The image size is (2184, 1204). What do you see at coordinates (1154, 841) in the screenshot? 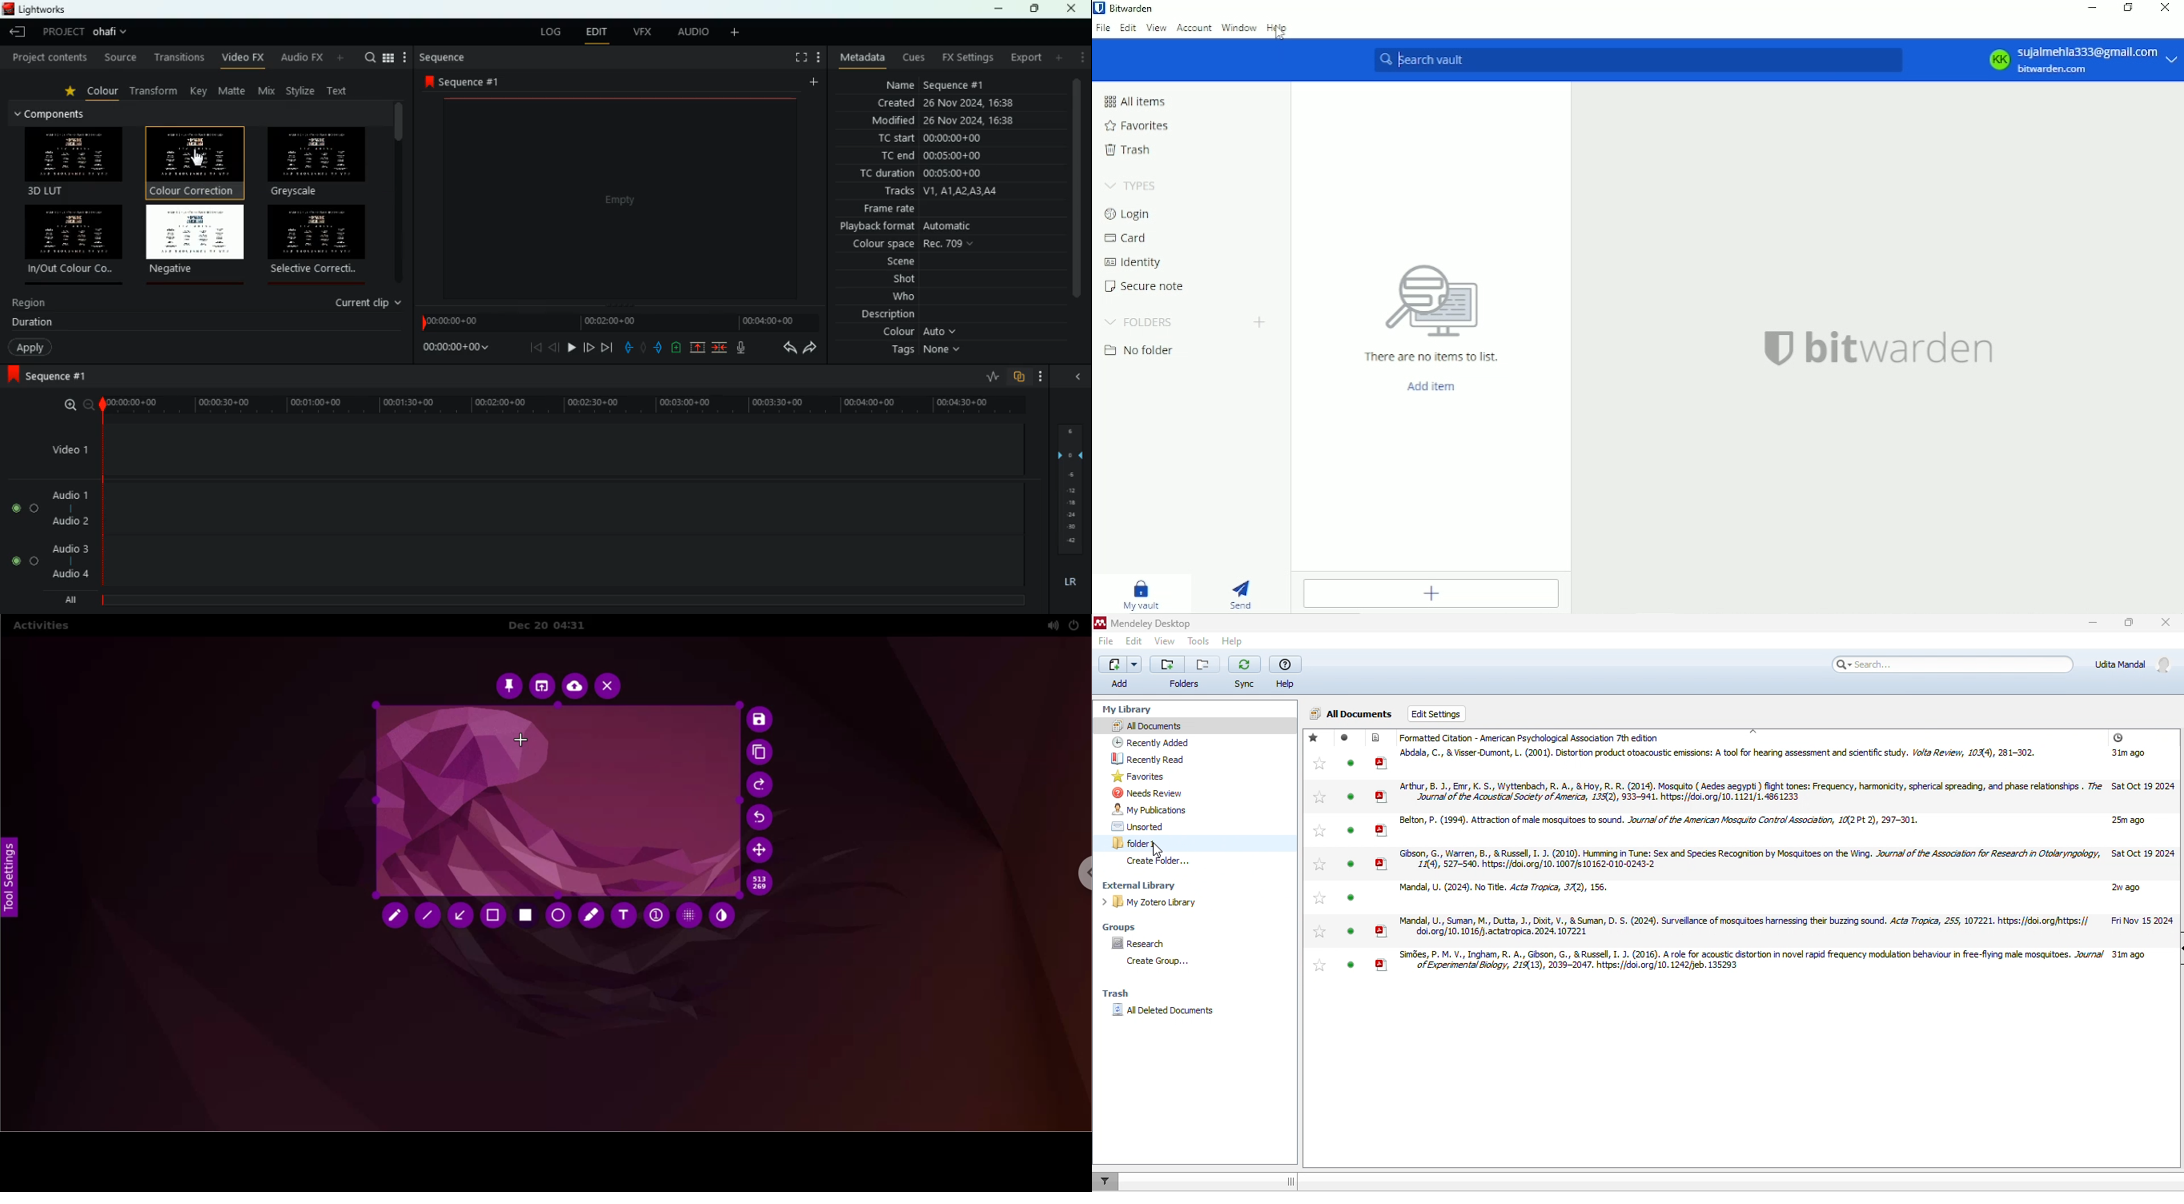
I see `folder1` at bounding box center [1154, 841].